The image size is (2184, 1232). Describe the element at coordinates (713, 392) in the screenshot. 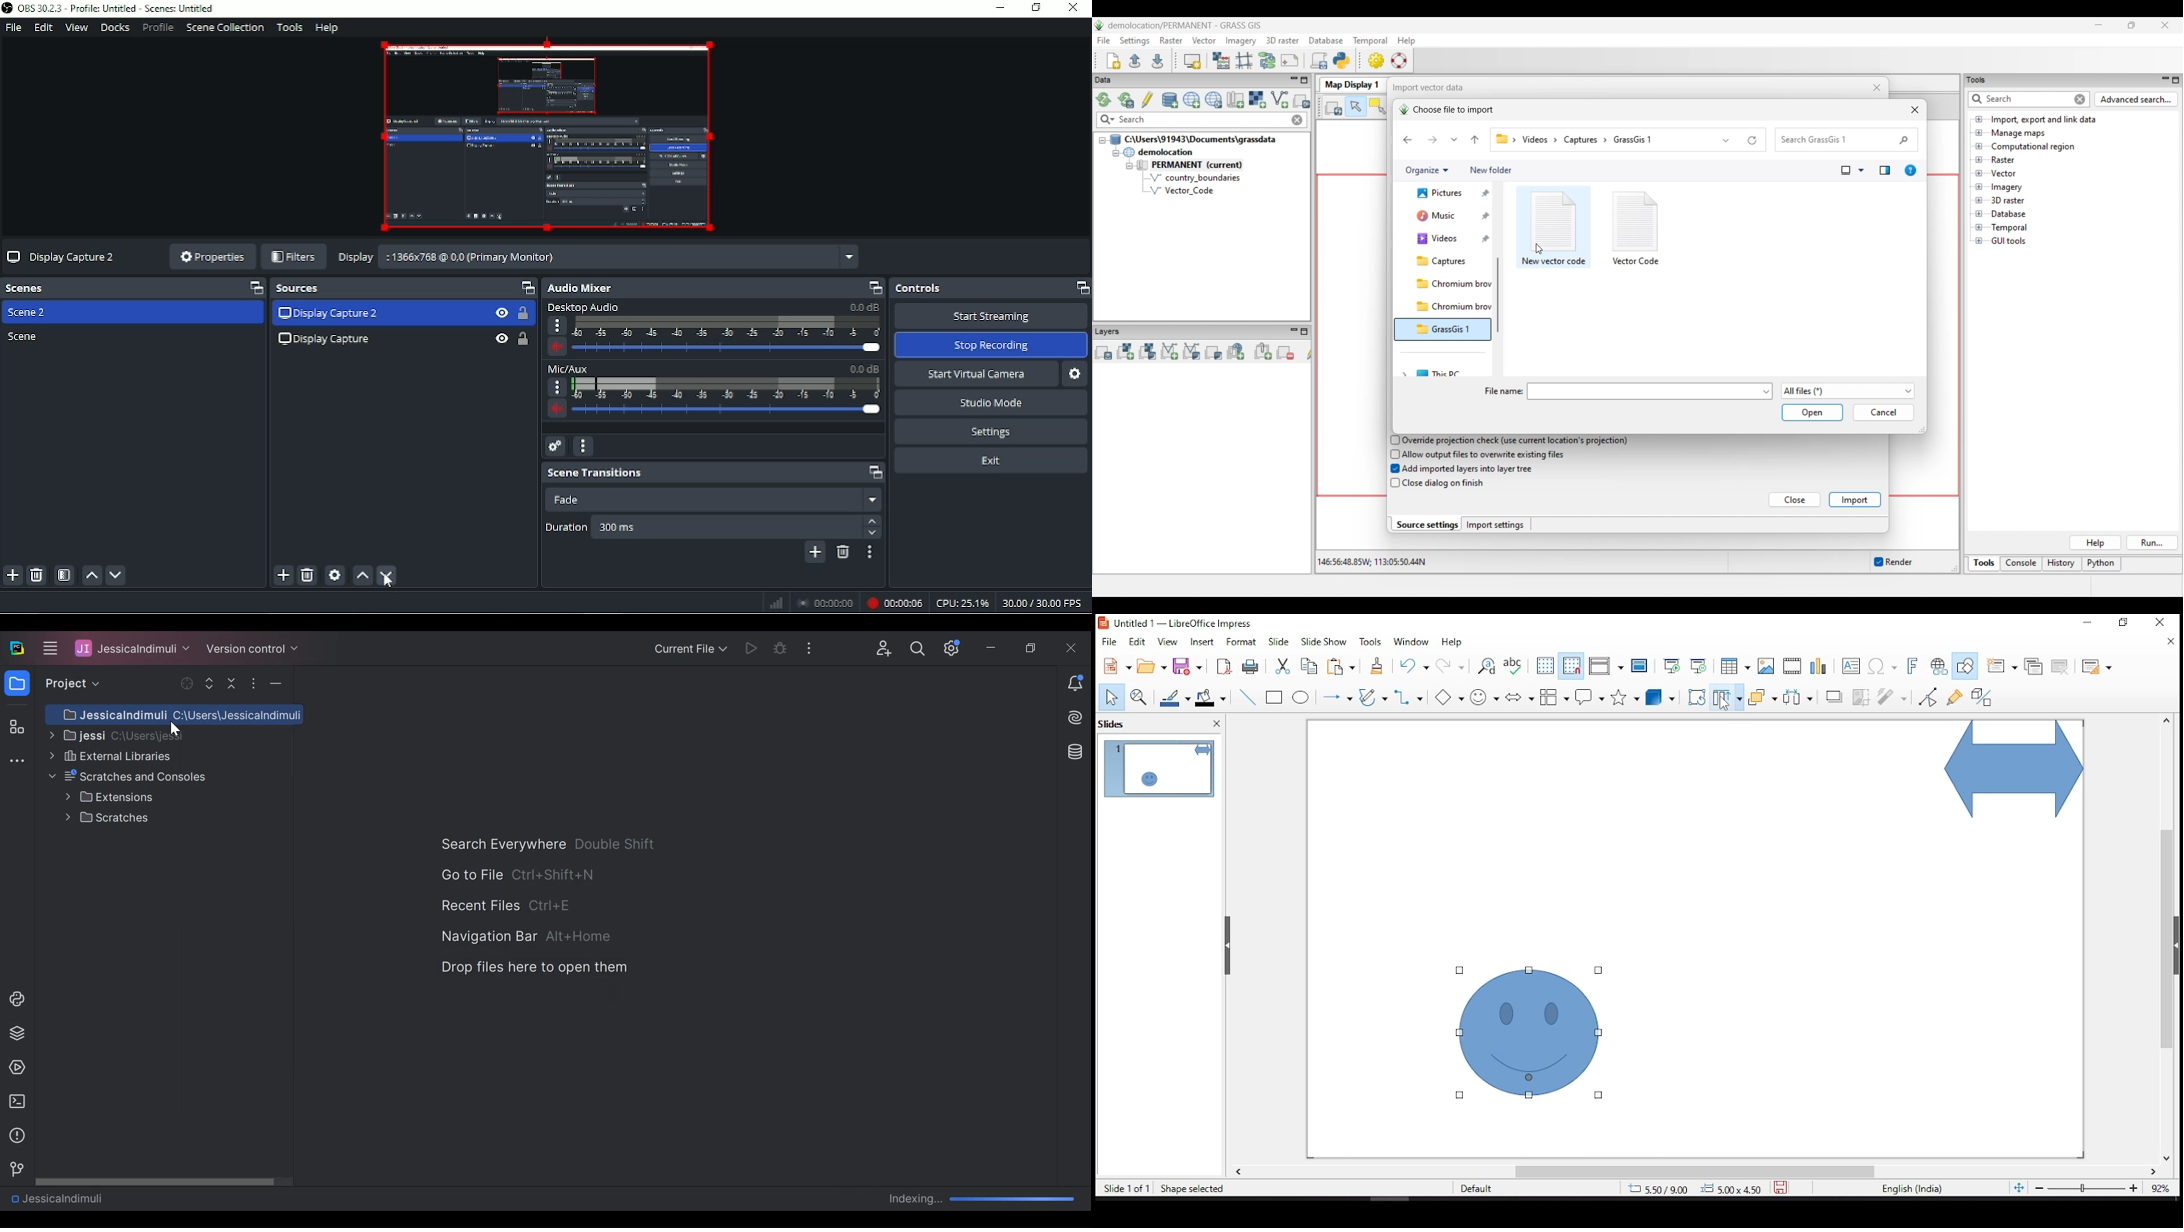

I see `Mic/AUX slider` at that location.